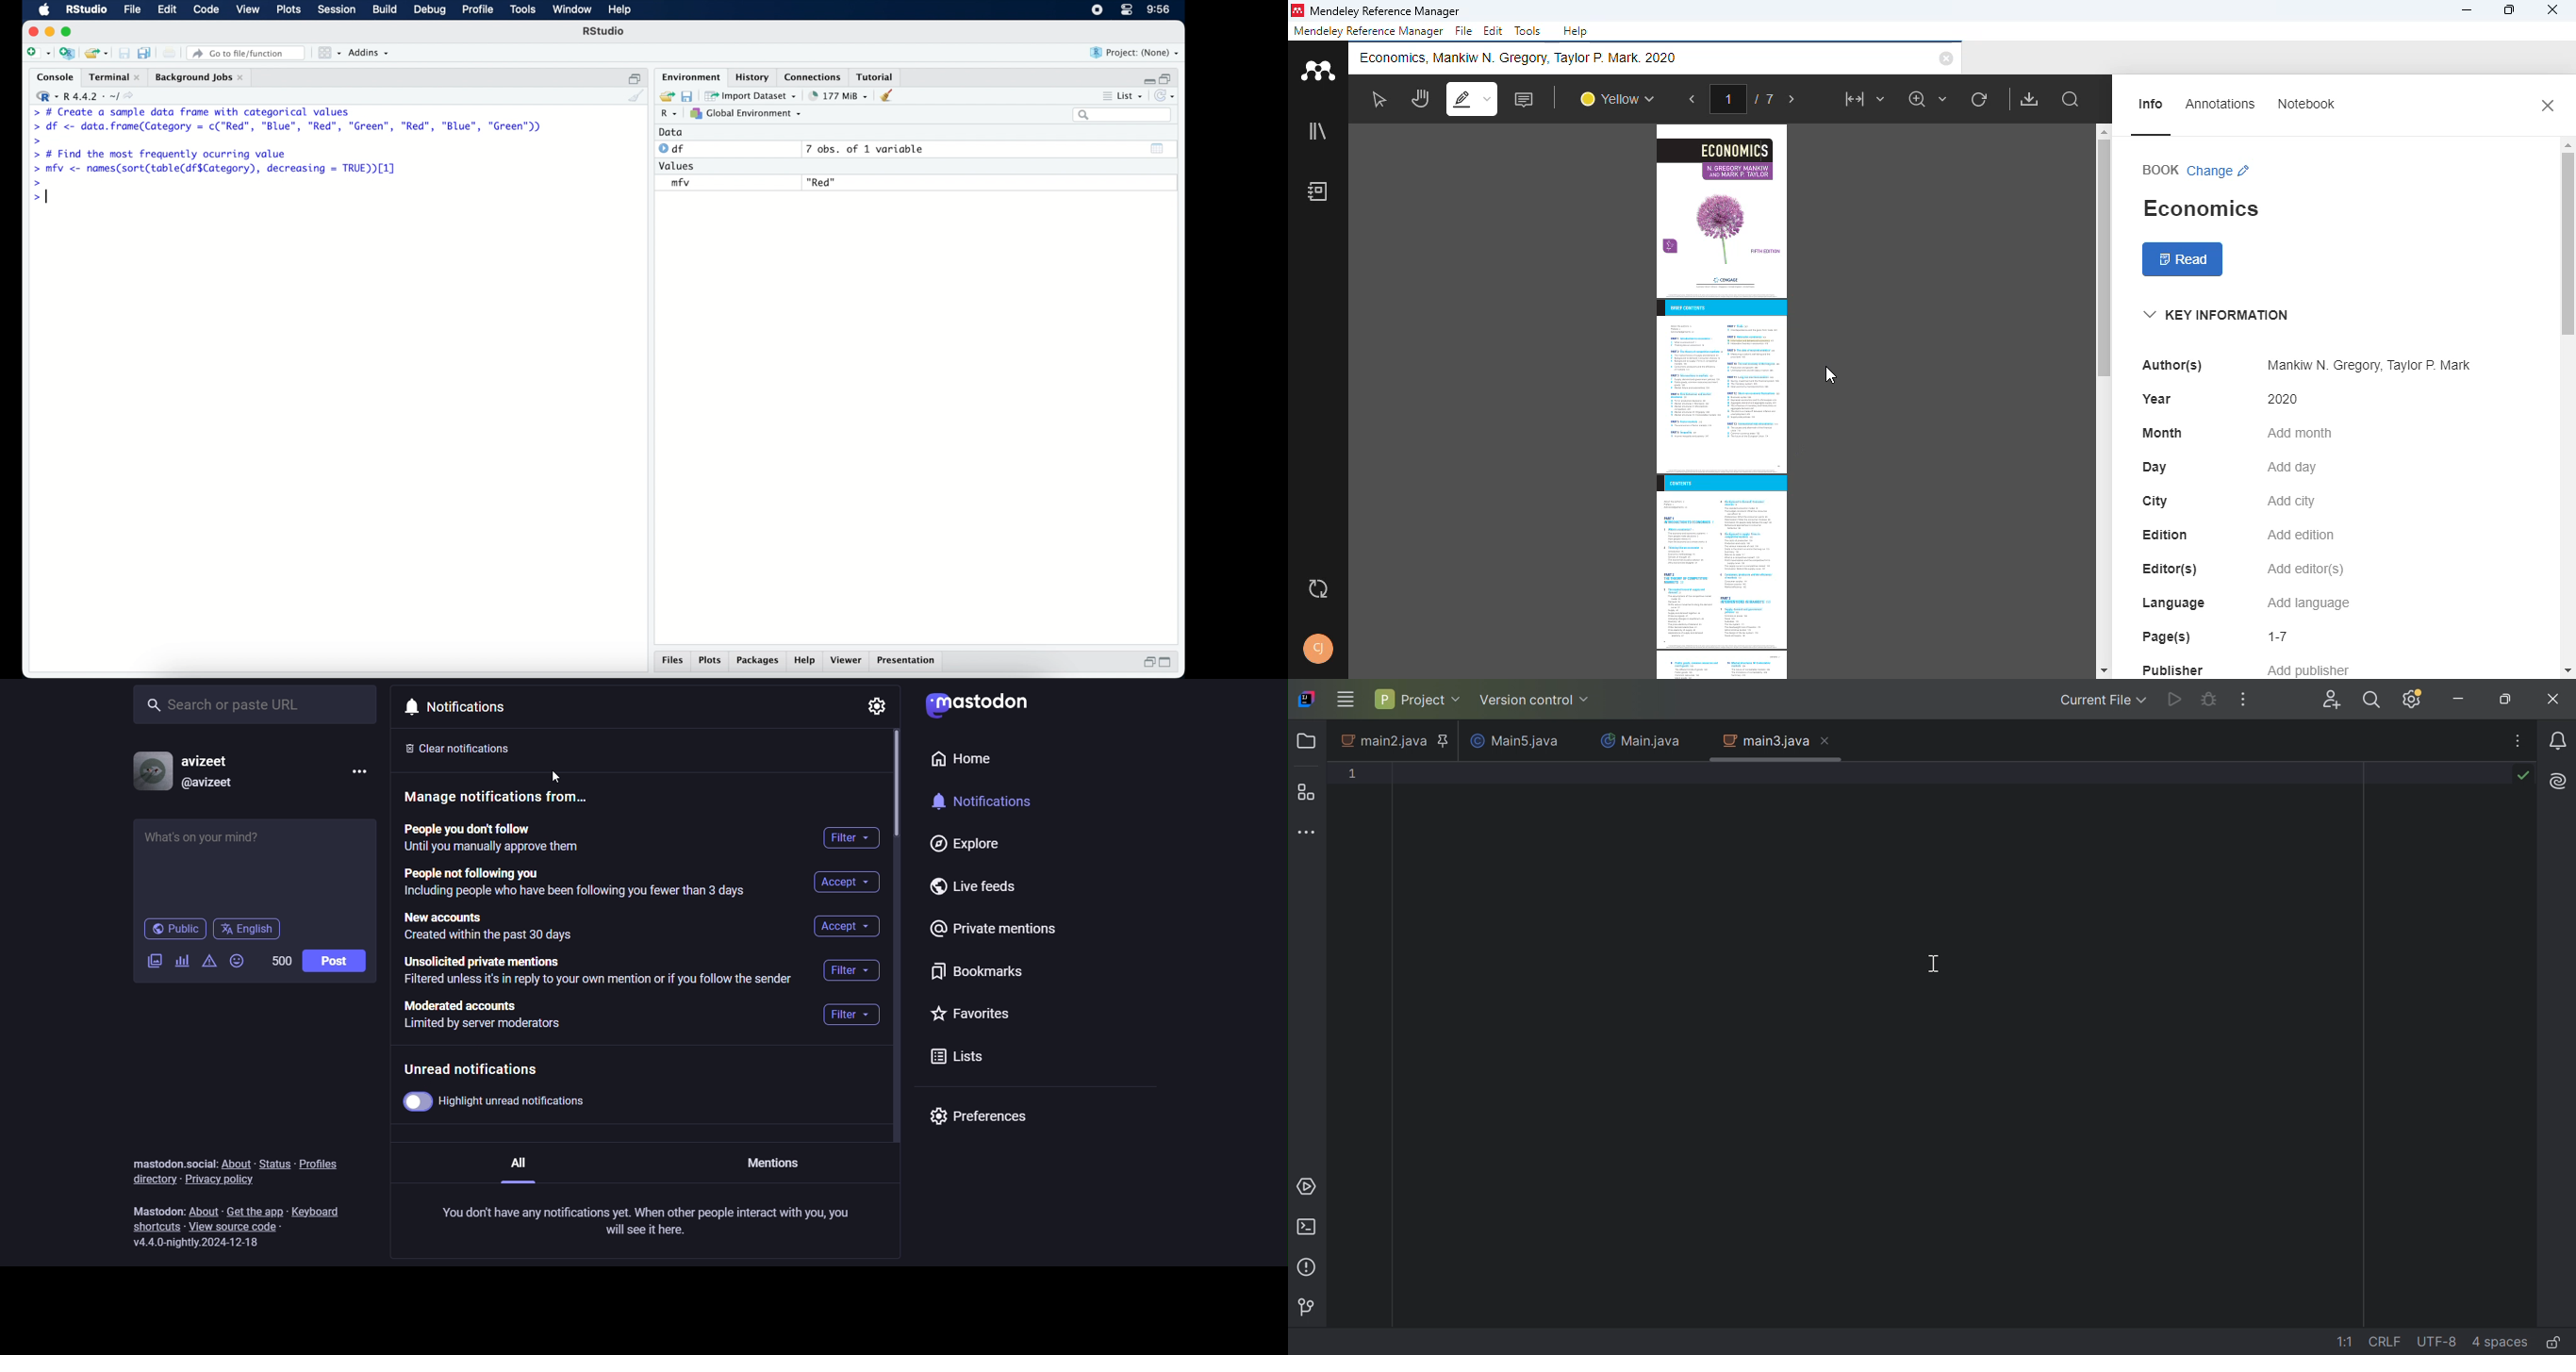 Image resolution: width=2576 pixels, height=1372 pixels. I want to click on add editor(s), so click(2306, 570).